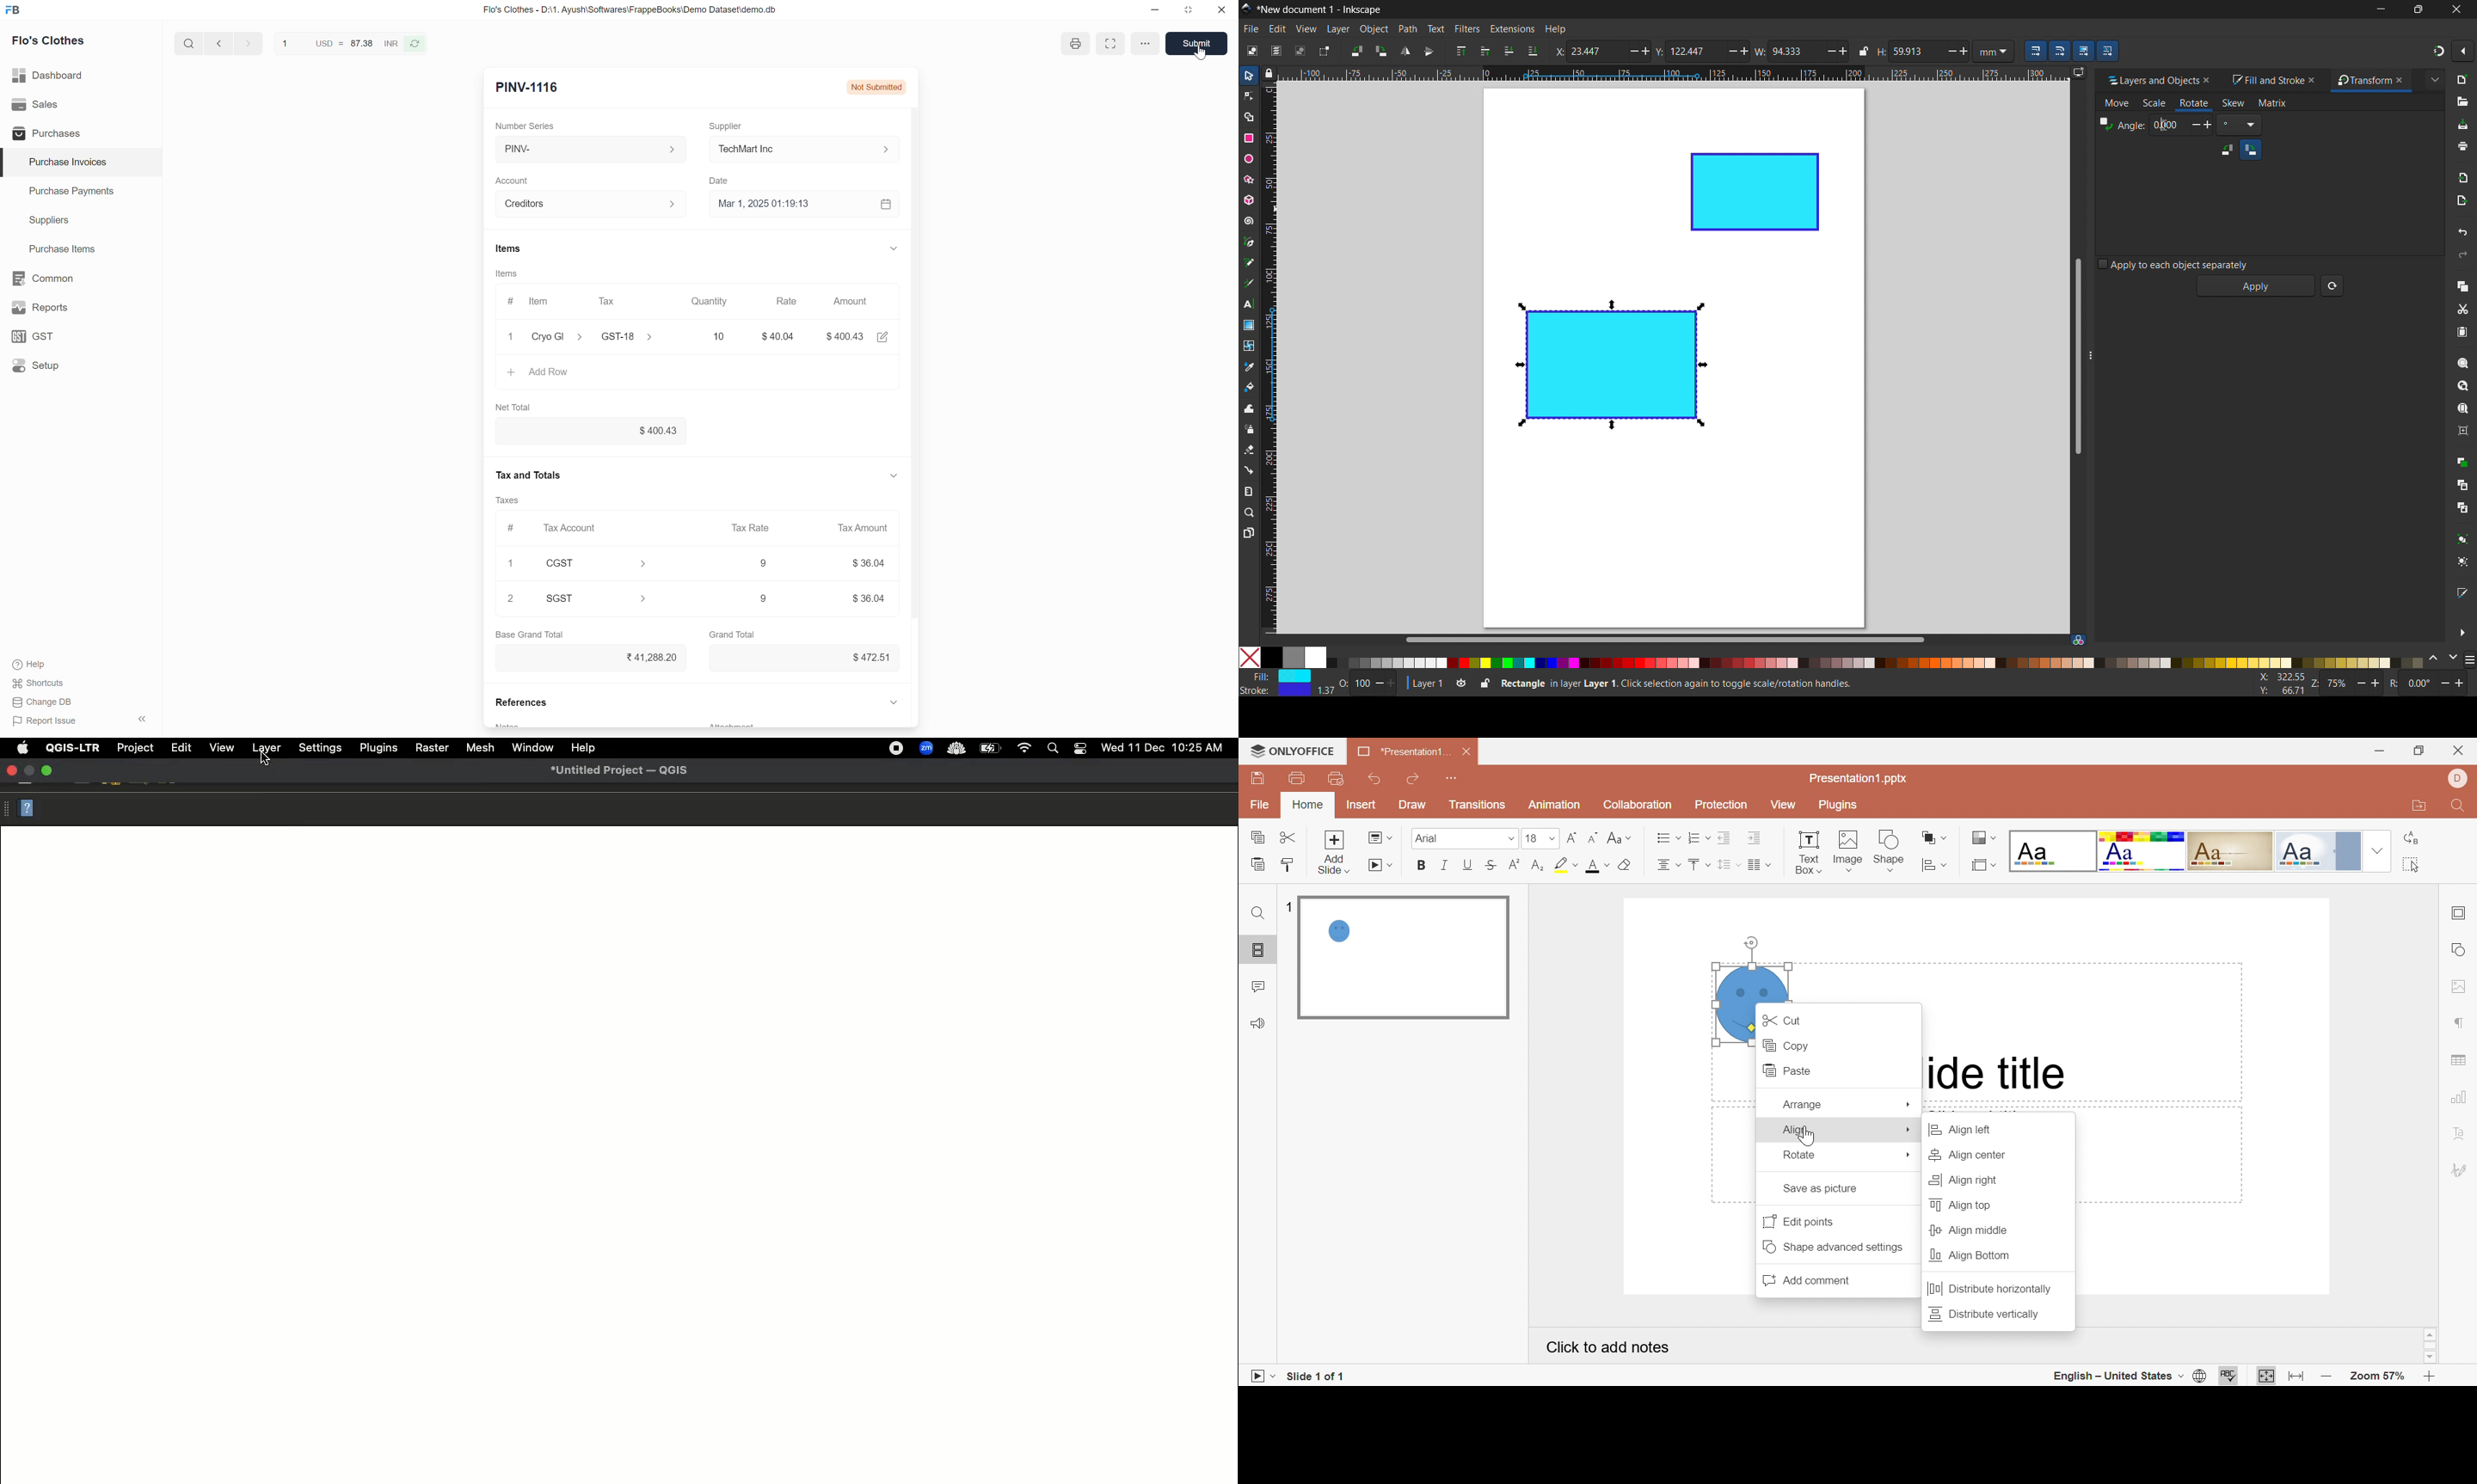 The image size is (2492, 1484). Describe the element at coordinates (761, 564) in the screenshot. I see `9` at that location.